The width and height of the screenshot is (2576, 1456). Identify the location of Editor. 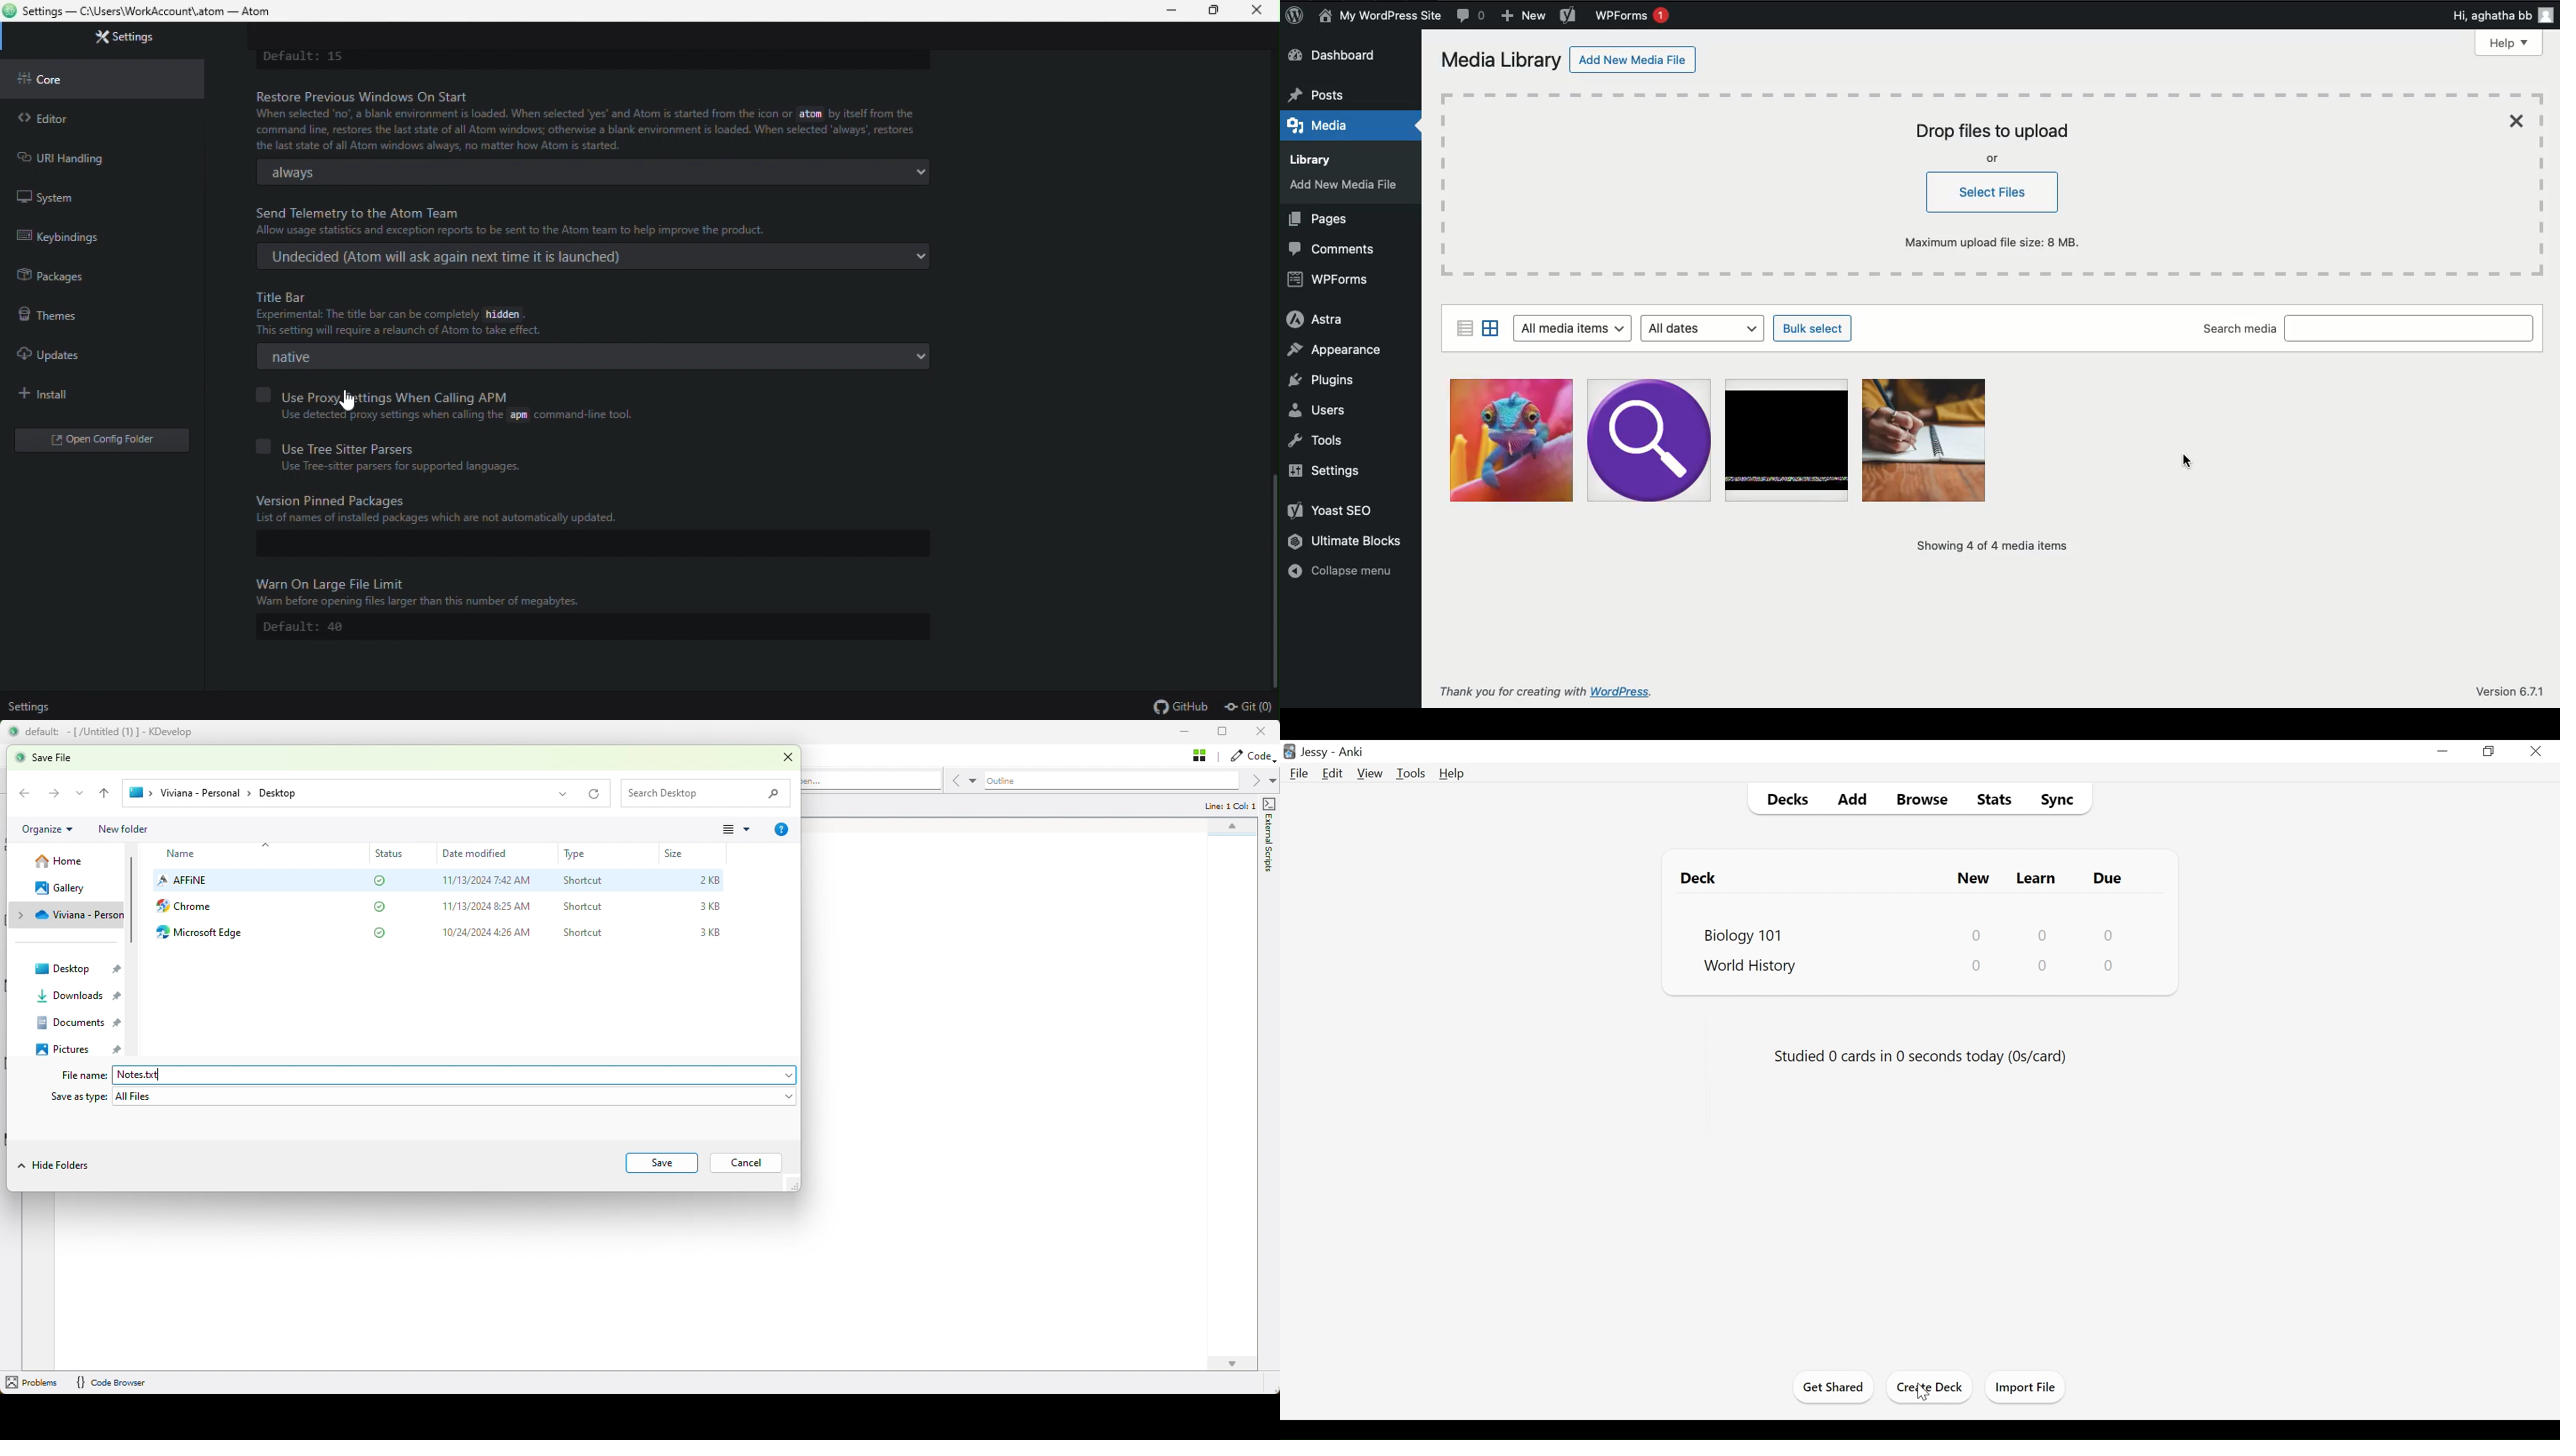
(105, 118).